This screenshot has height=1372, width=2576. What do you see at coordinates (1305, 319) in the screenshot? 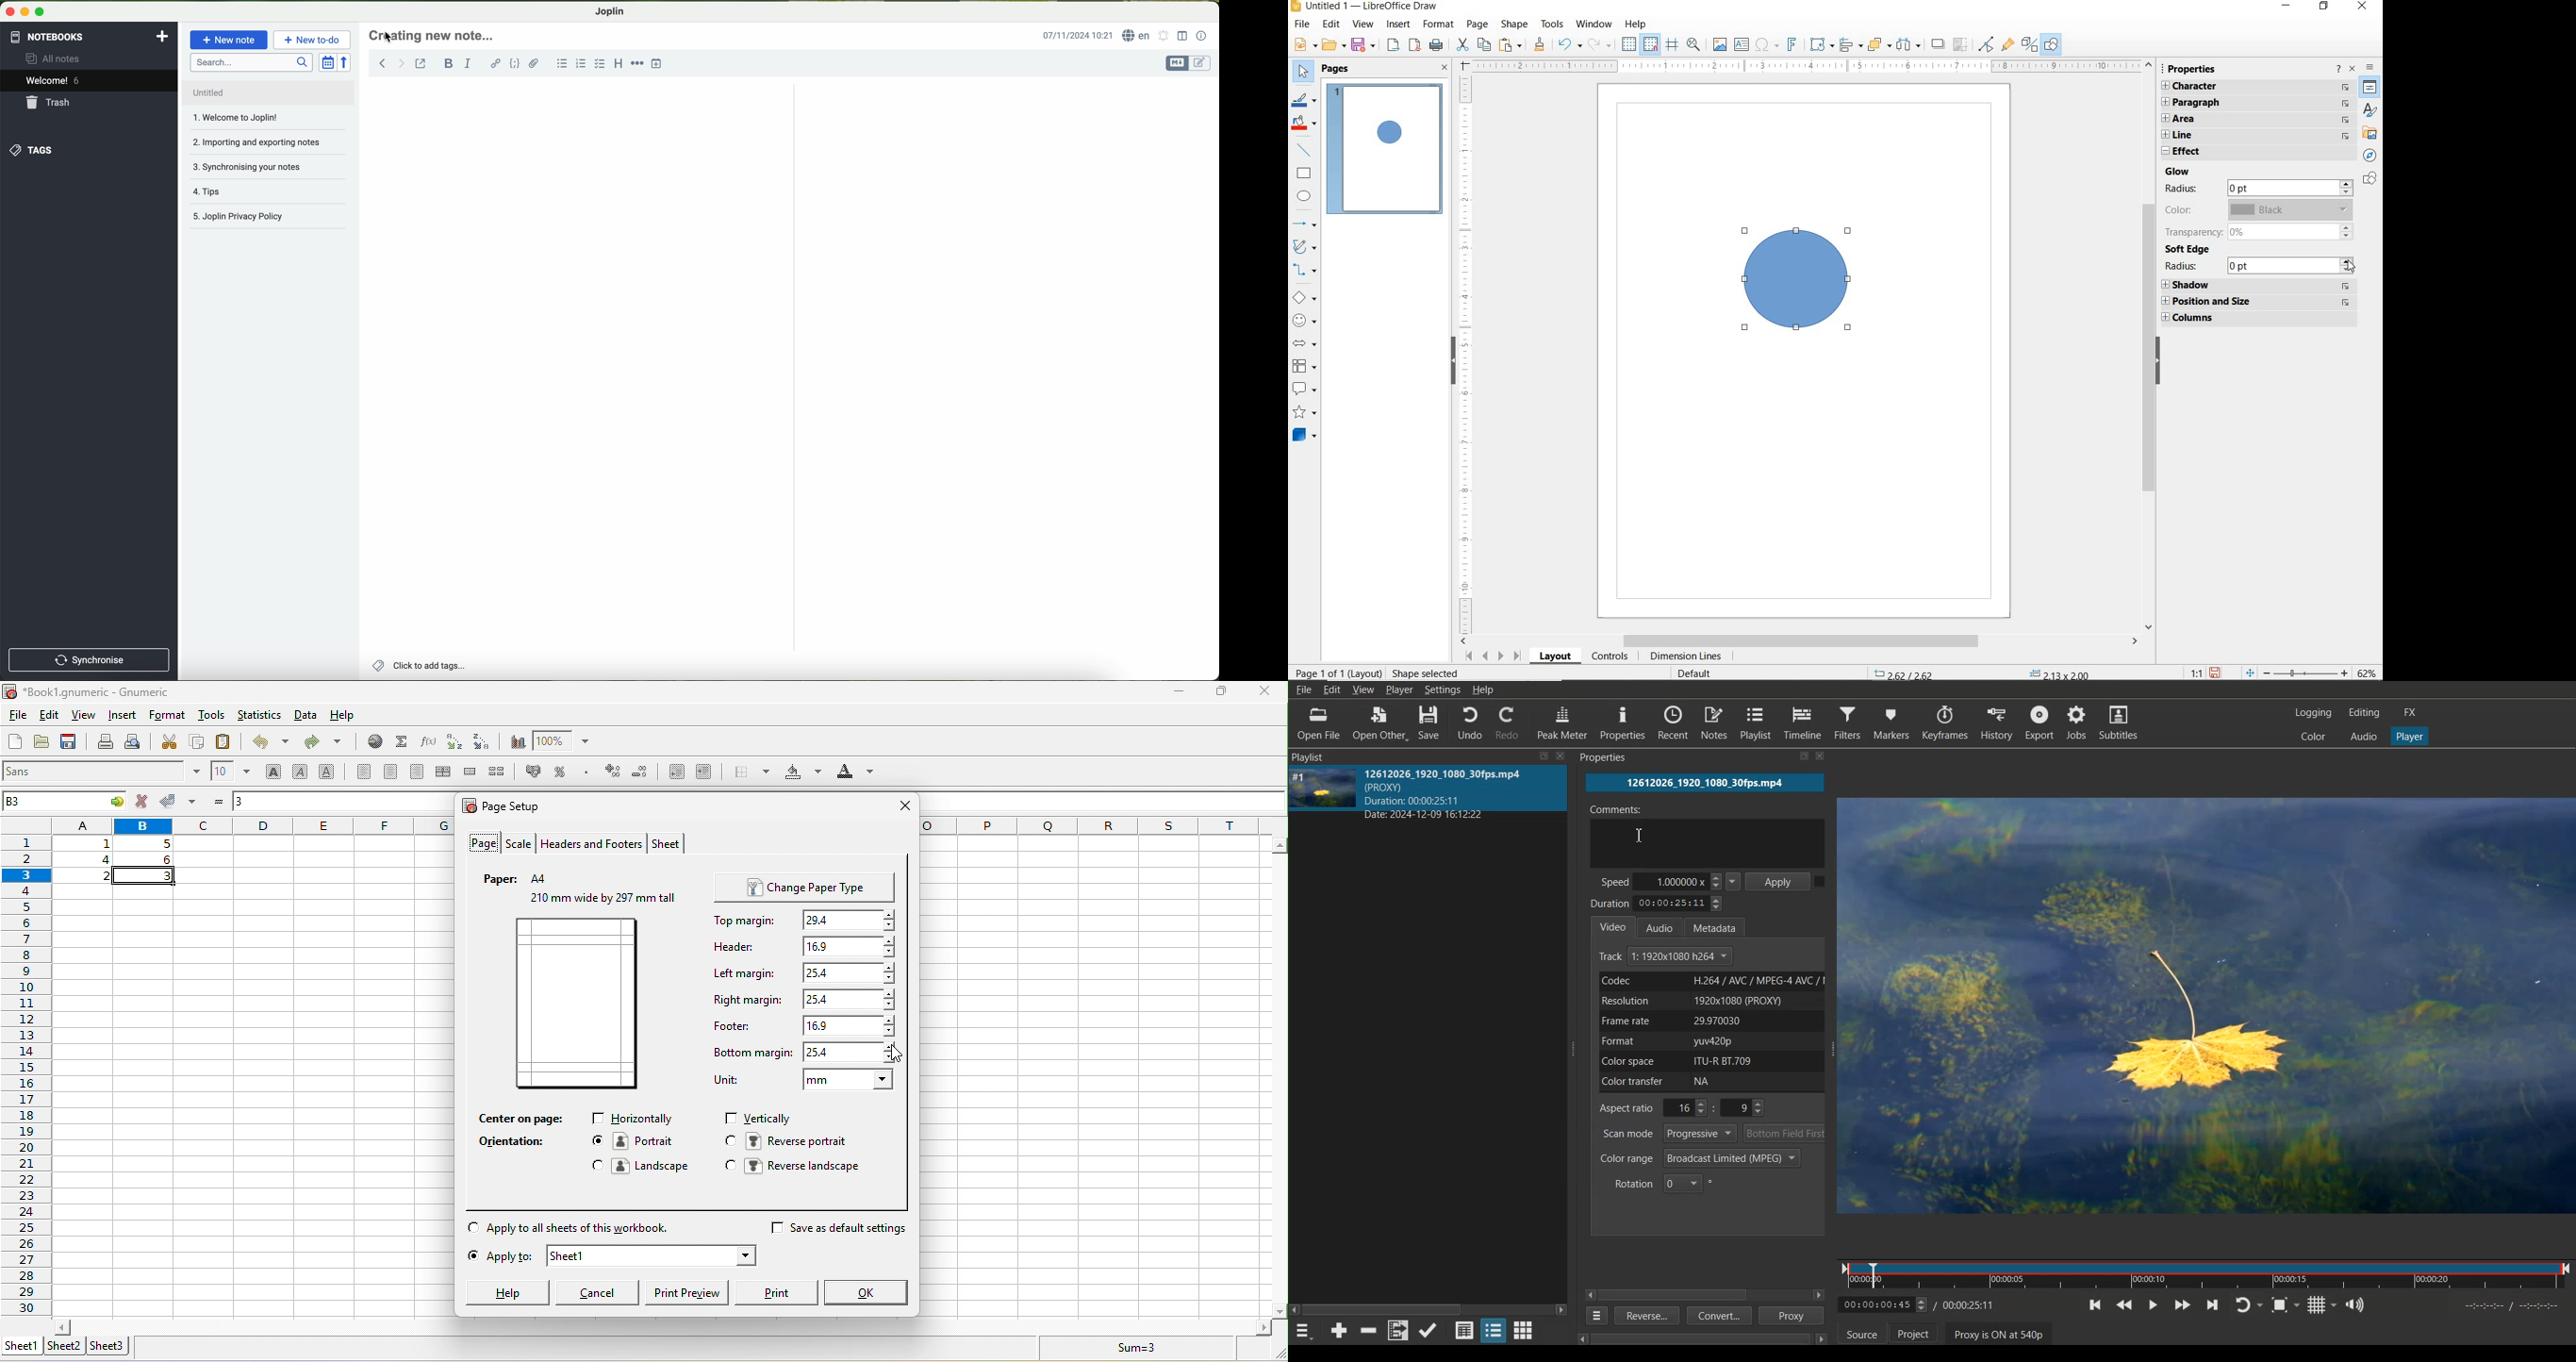
I see `SYMBOL SHAPES` at bounding box center [1305, 319].